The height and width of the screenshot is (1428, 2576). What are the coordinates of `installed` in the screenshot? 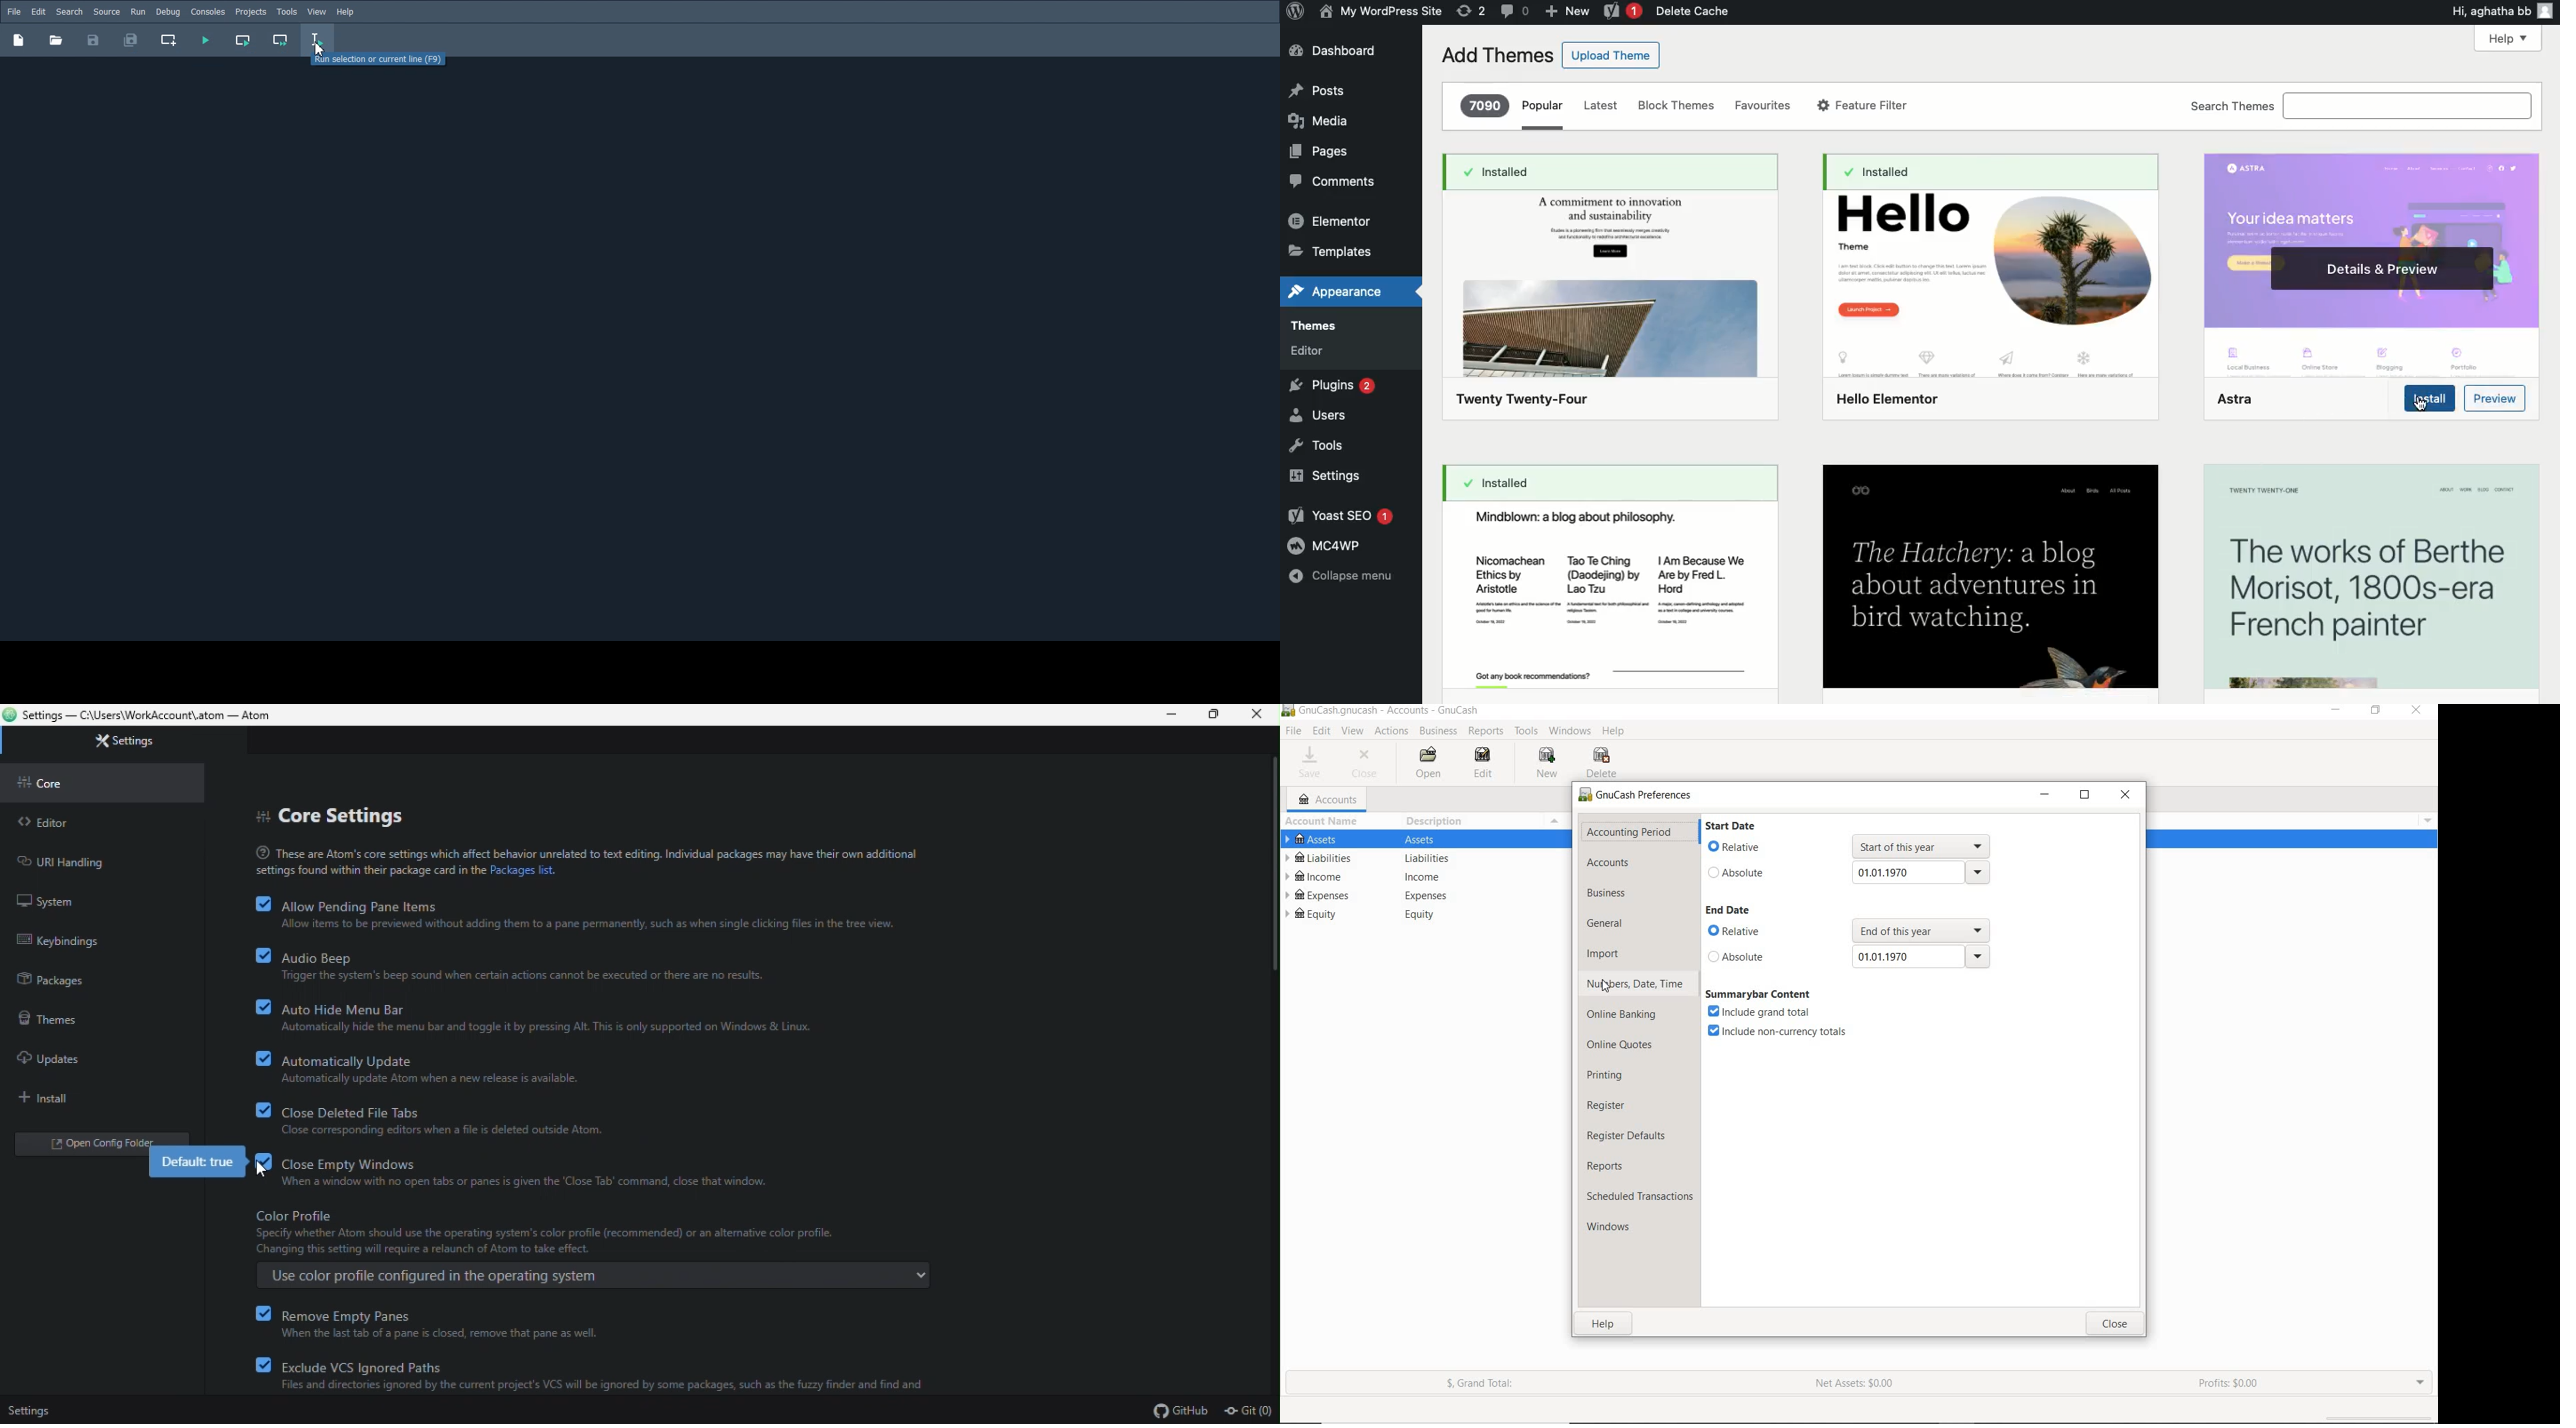 It's located at (1988, 173).